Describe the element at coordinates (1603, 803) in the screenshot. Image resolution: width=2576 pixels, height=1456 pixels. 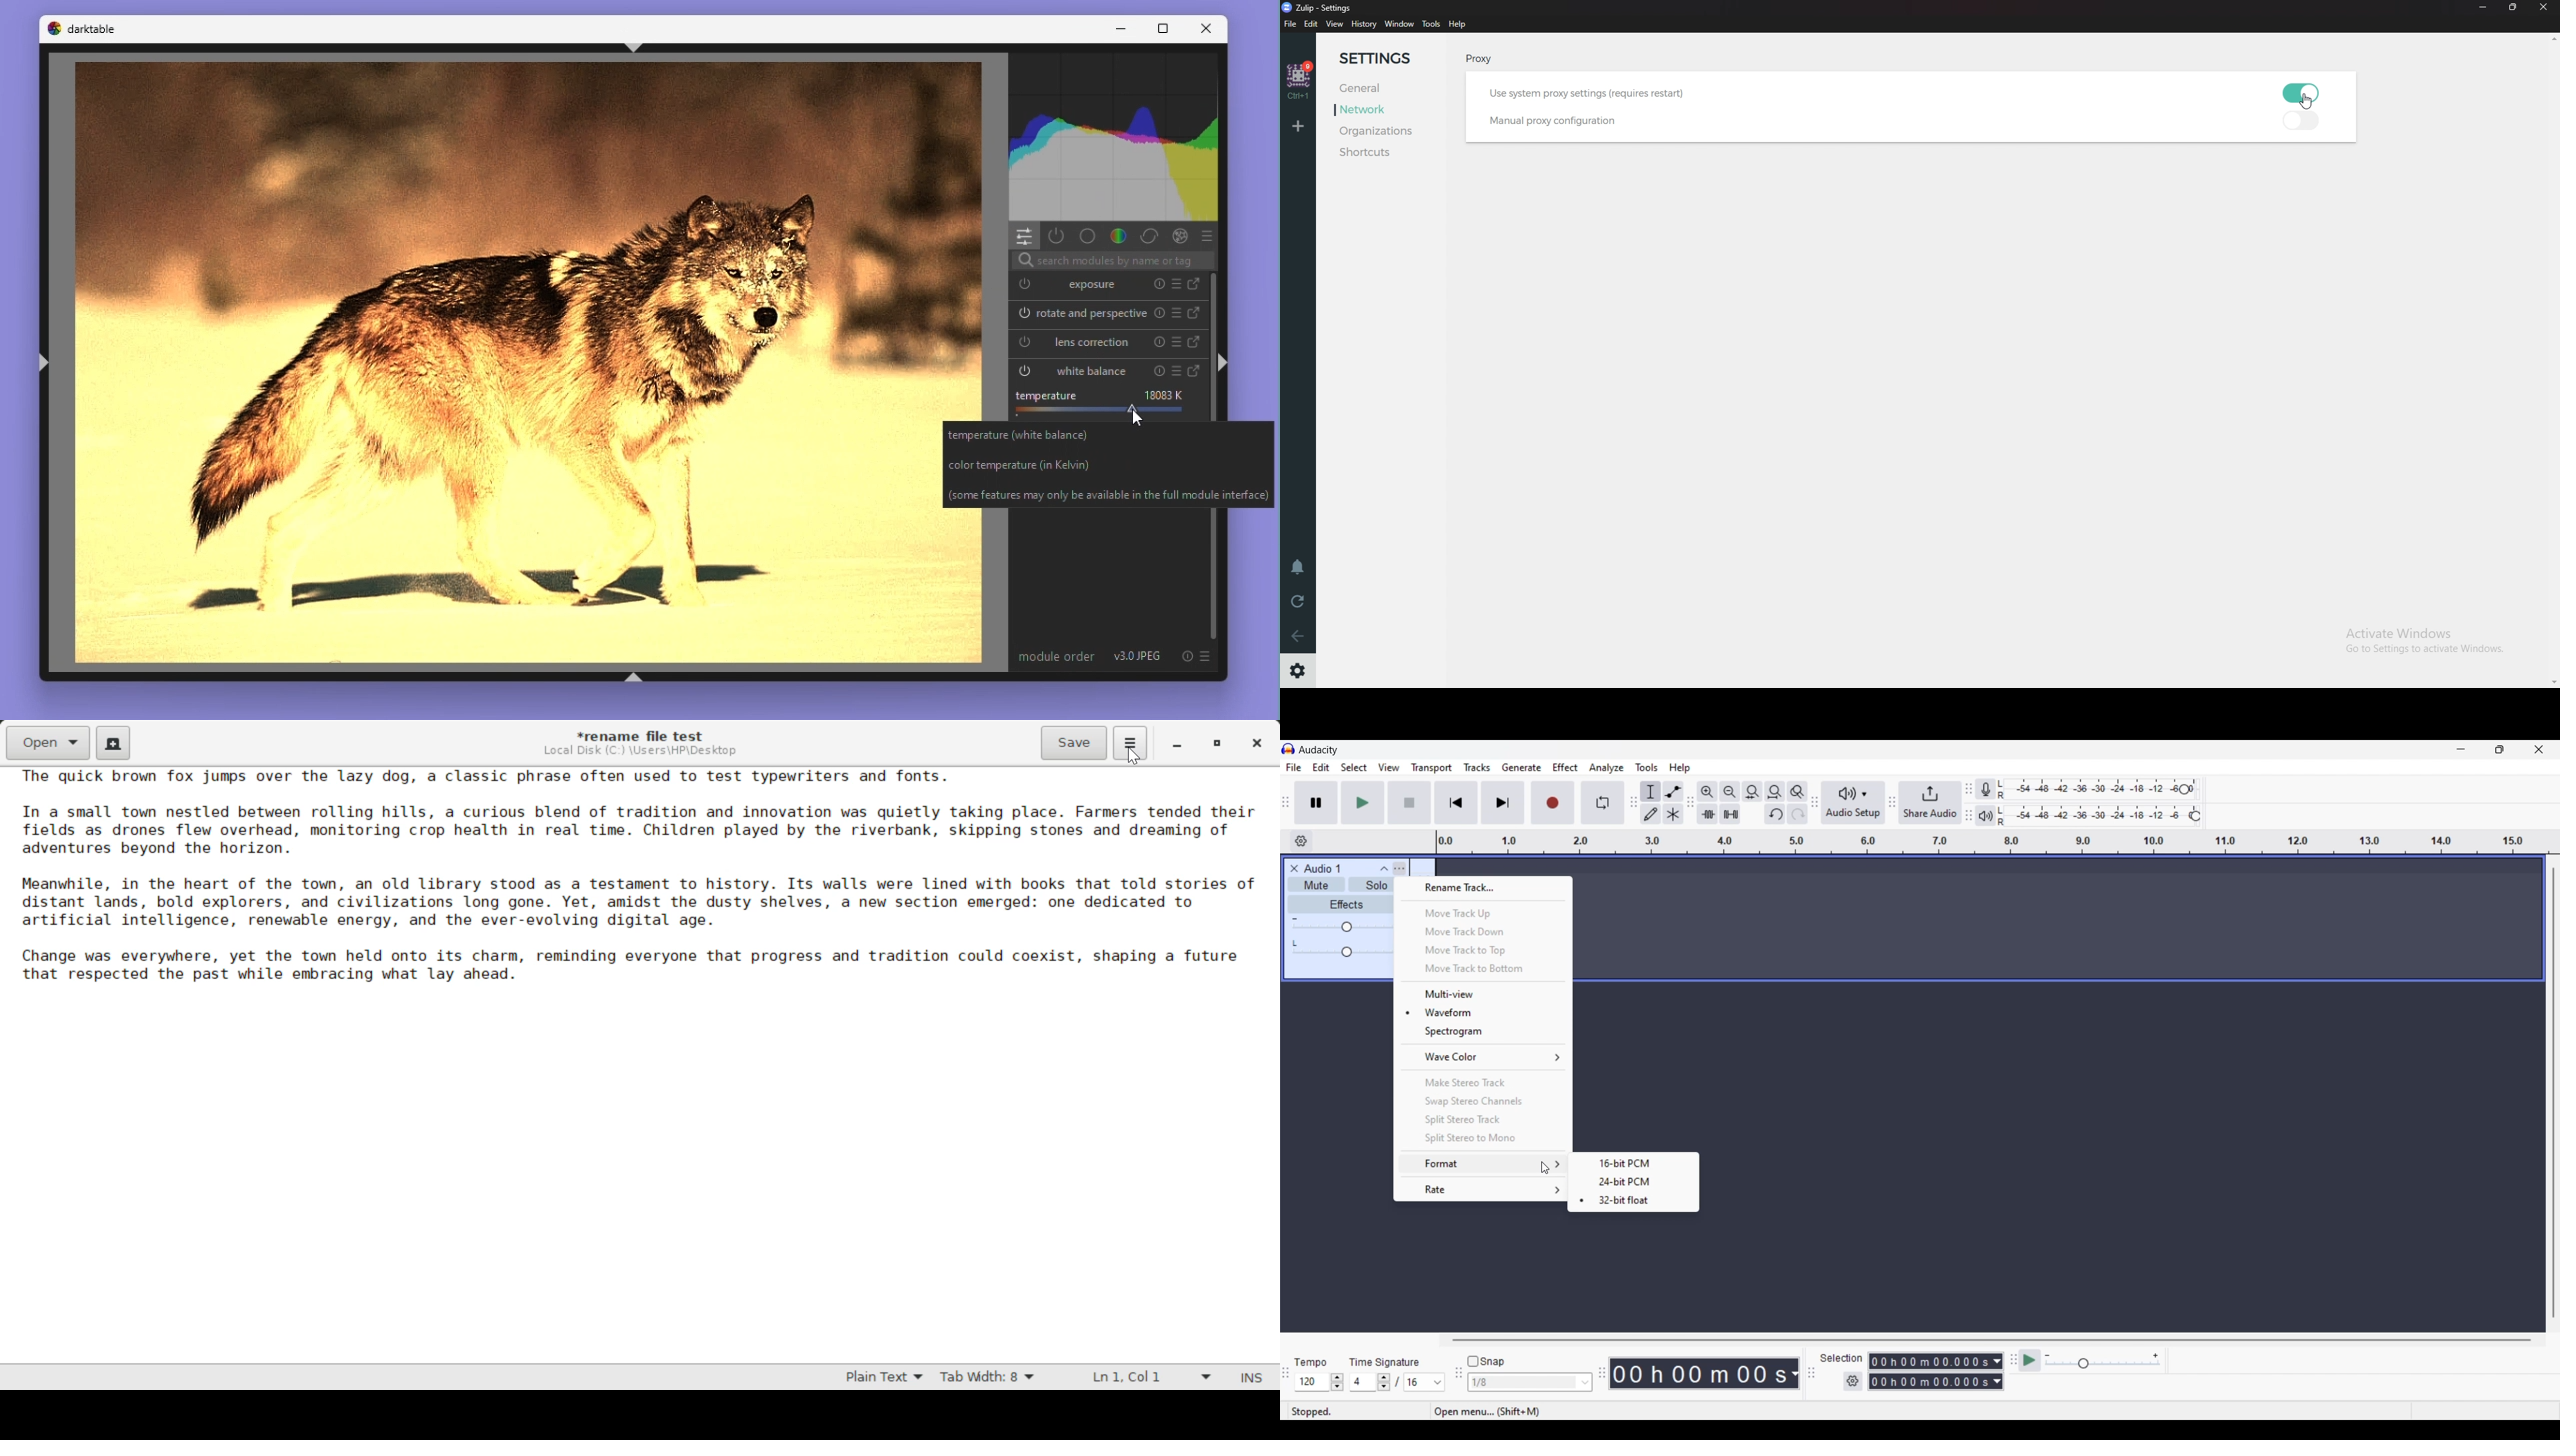
I see `Enable looping` at that location.